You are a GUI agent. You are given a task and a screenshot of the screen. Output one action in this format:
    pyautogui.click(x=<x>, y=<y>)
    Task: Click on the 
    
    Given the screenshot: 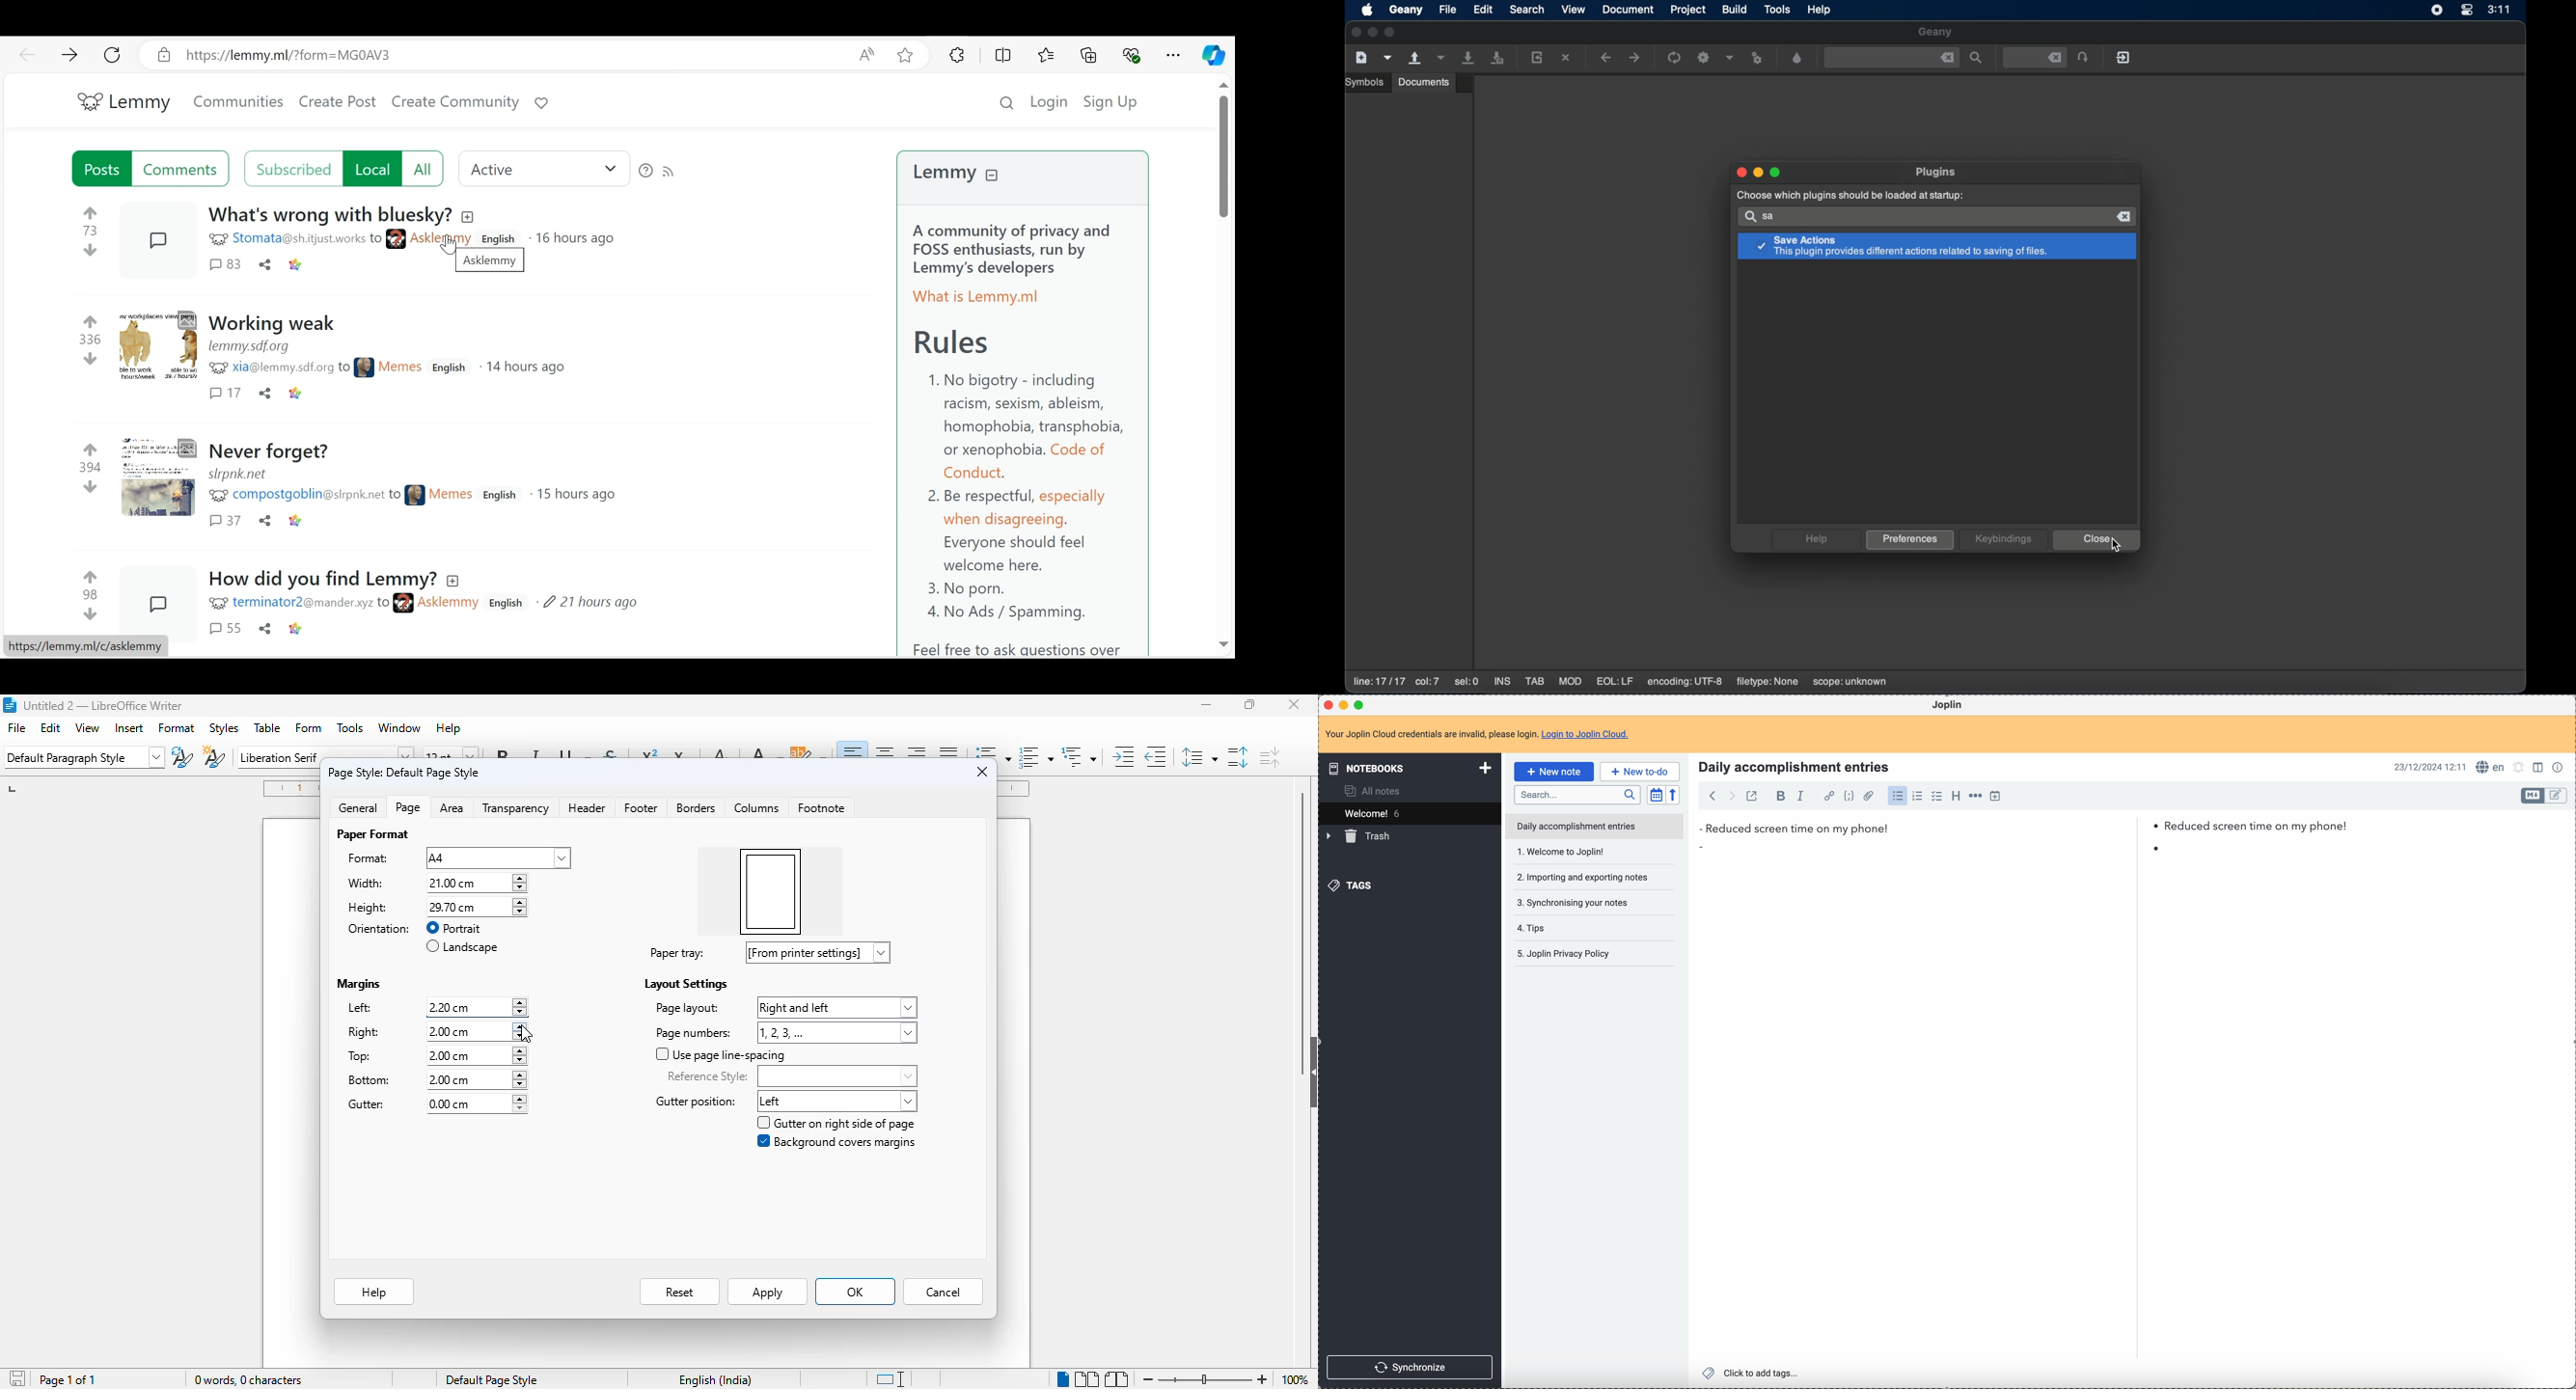 What is the action you would take?
    pyautogui.click(x=1221, y=86)
    